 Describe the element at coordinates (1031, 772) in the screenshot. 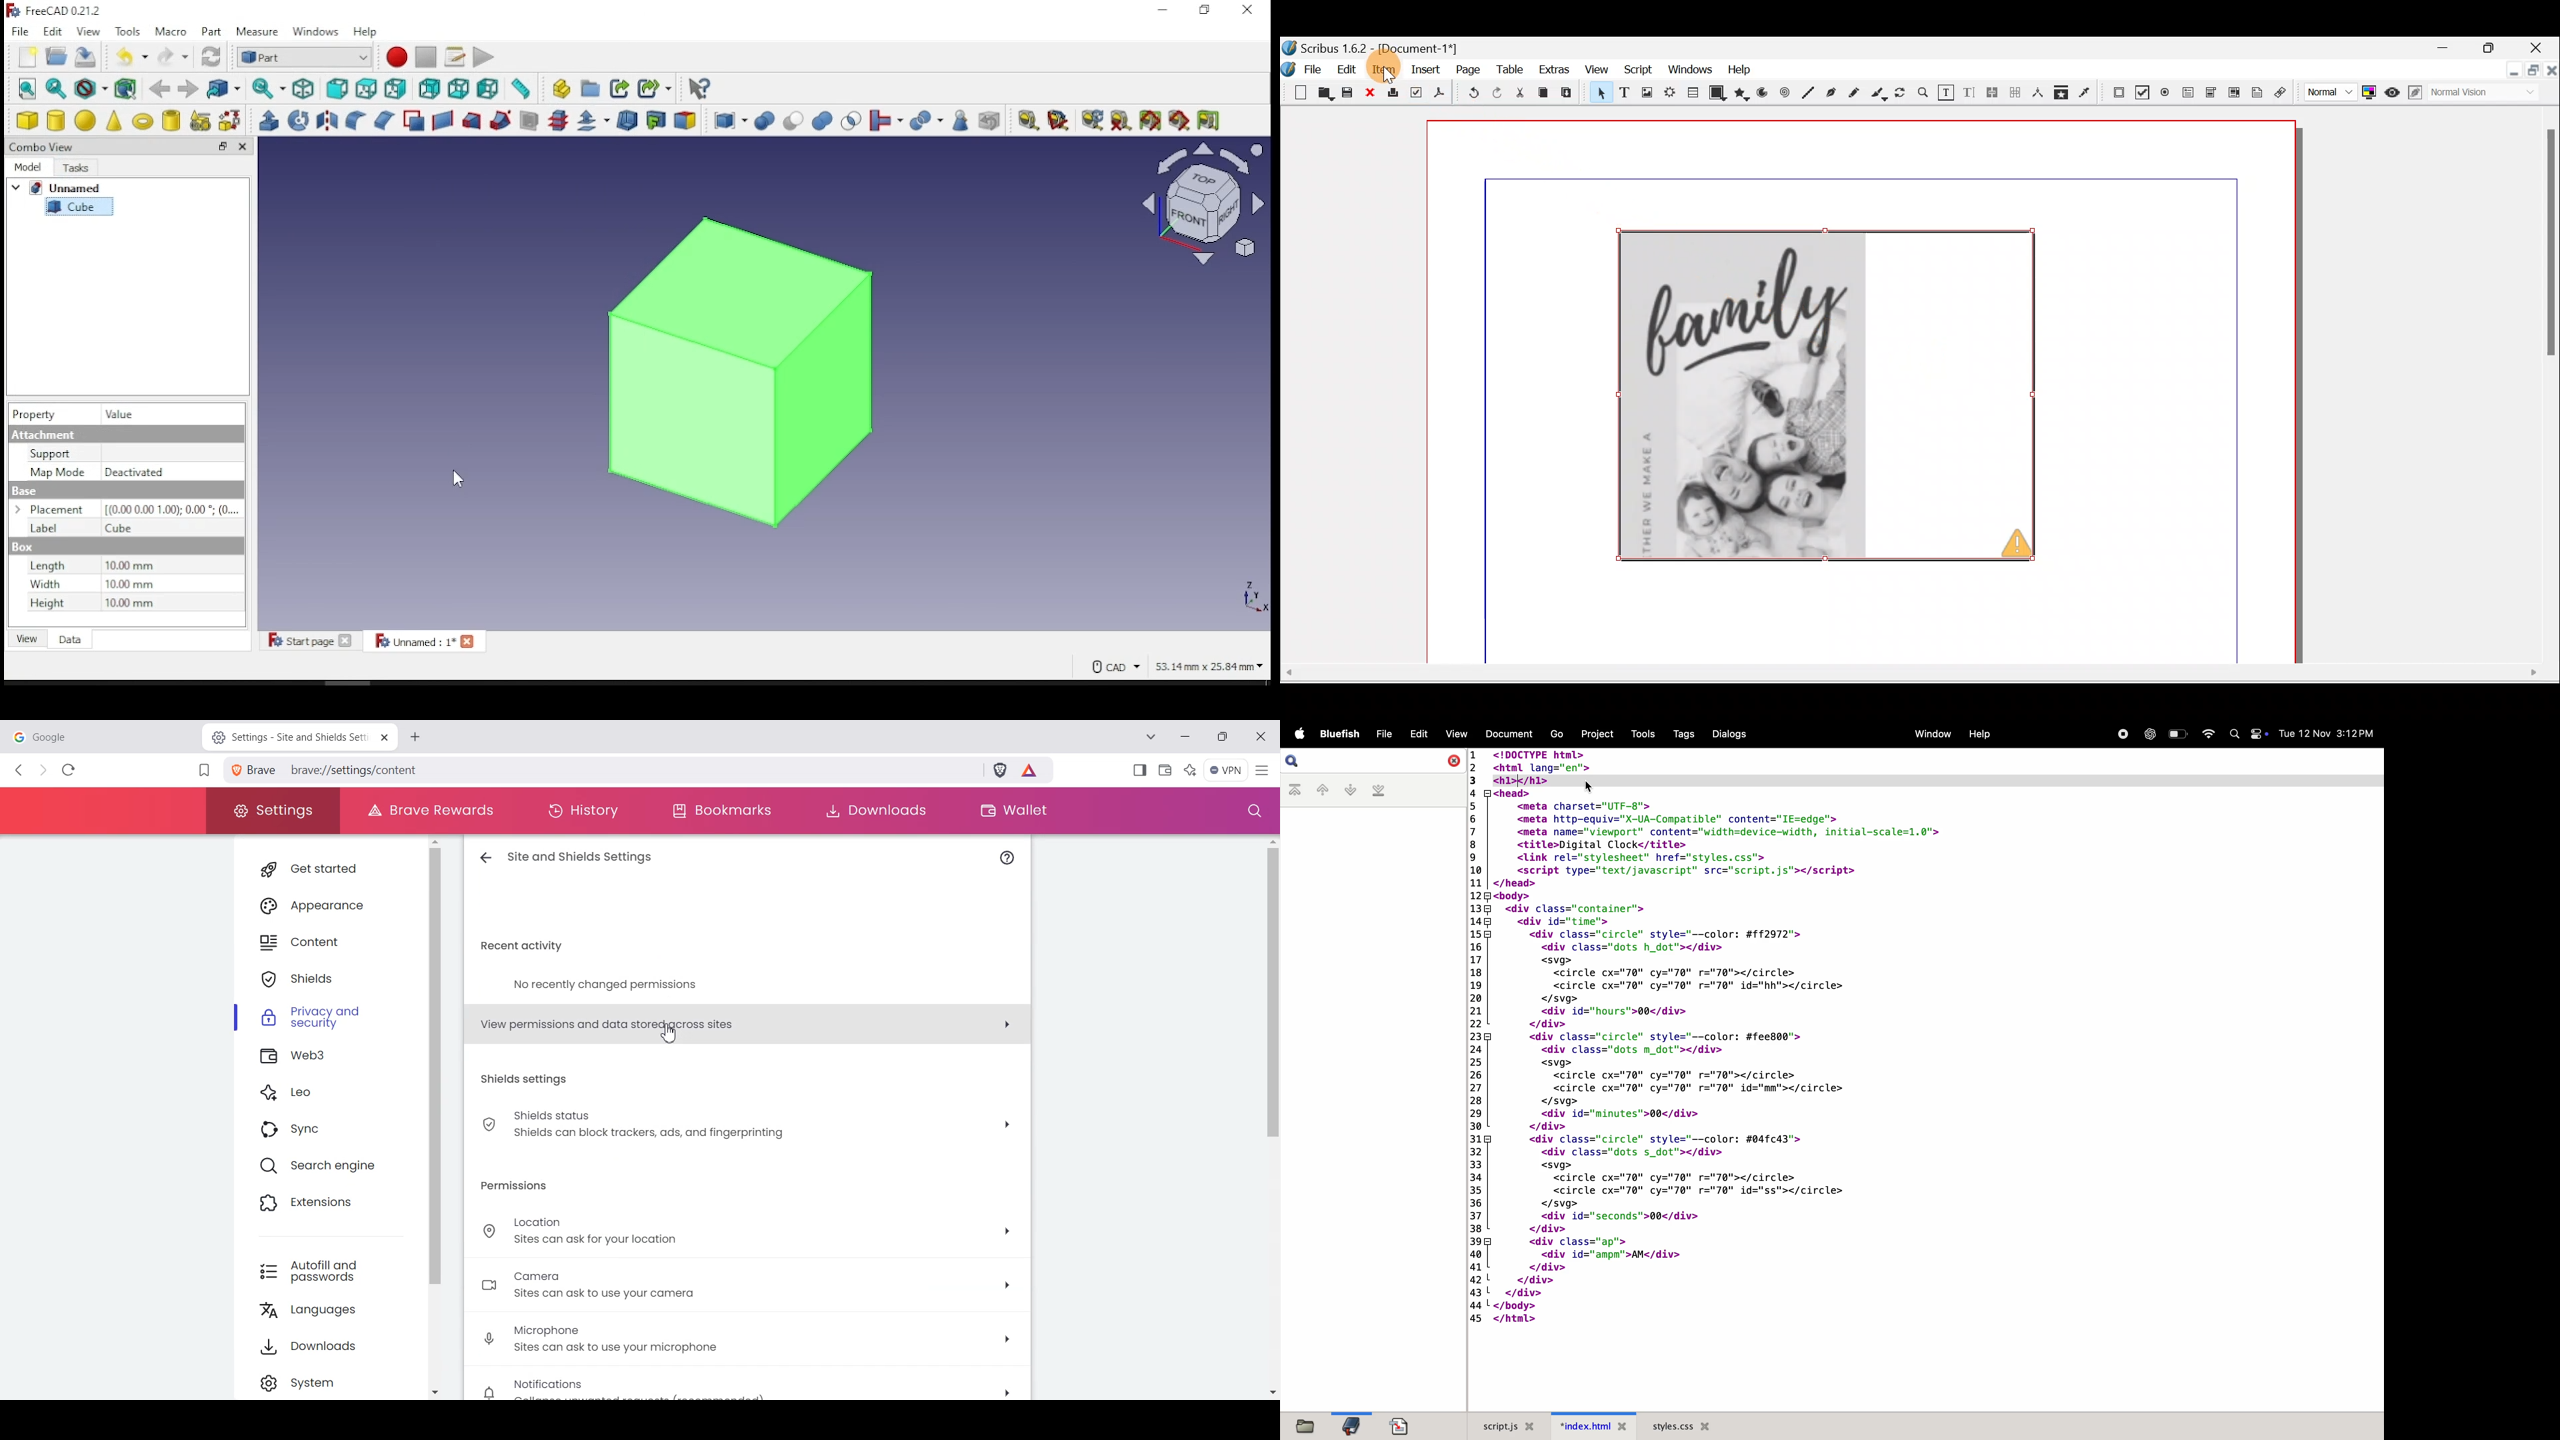

I see `Brave Reward` at that location.